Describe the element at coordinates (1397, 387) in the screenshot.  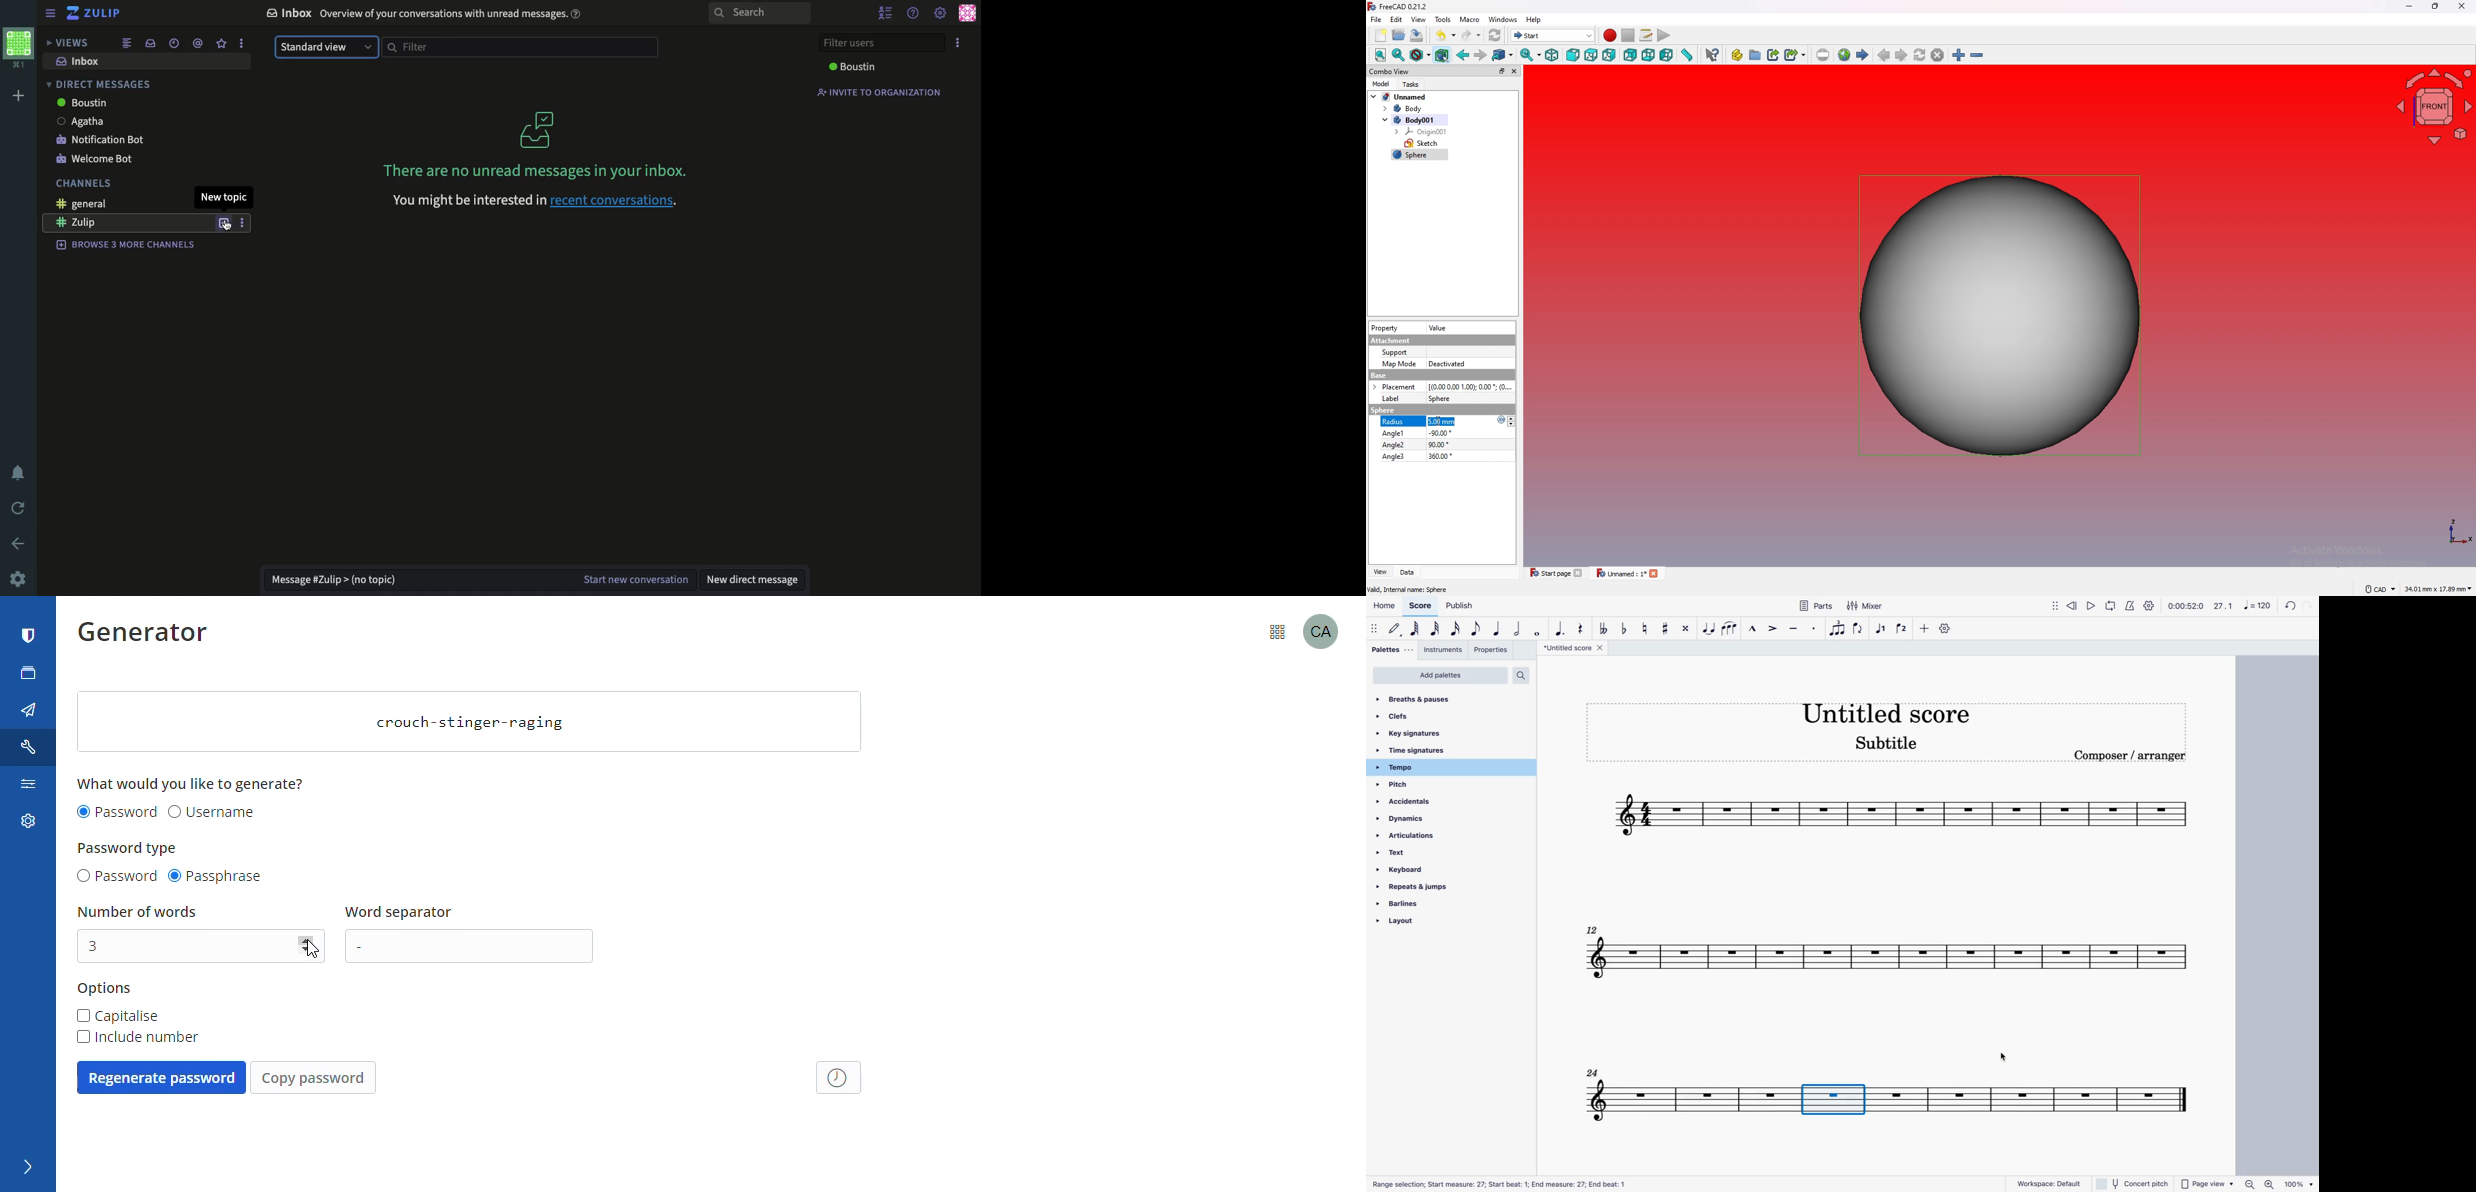
I see `>placement` at that location.